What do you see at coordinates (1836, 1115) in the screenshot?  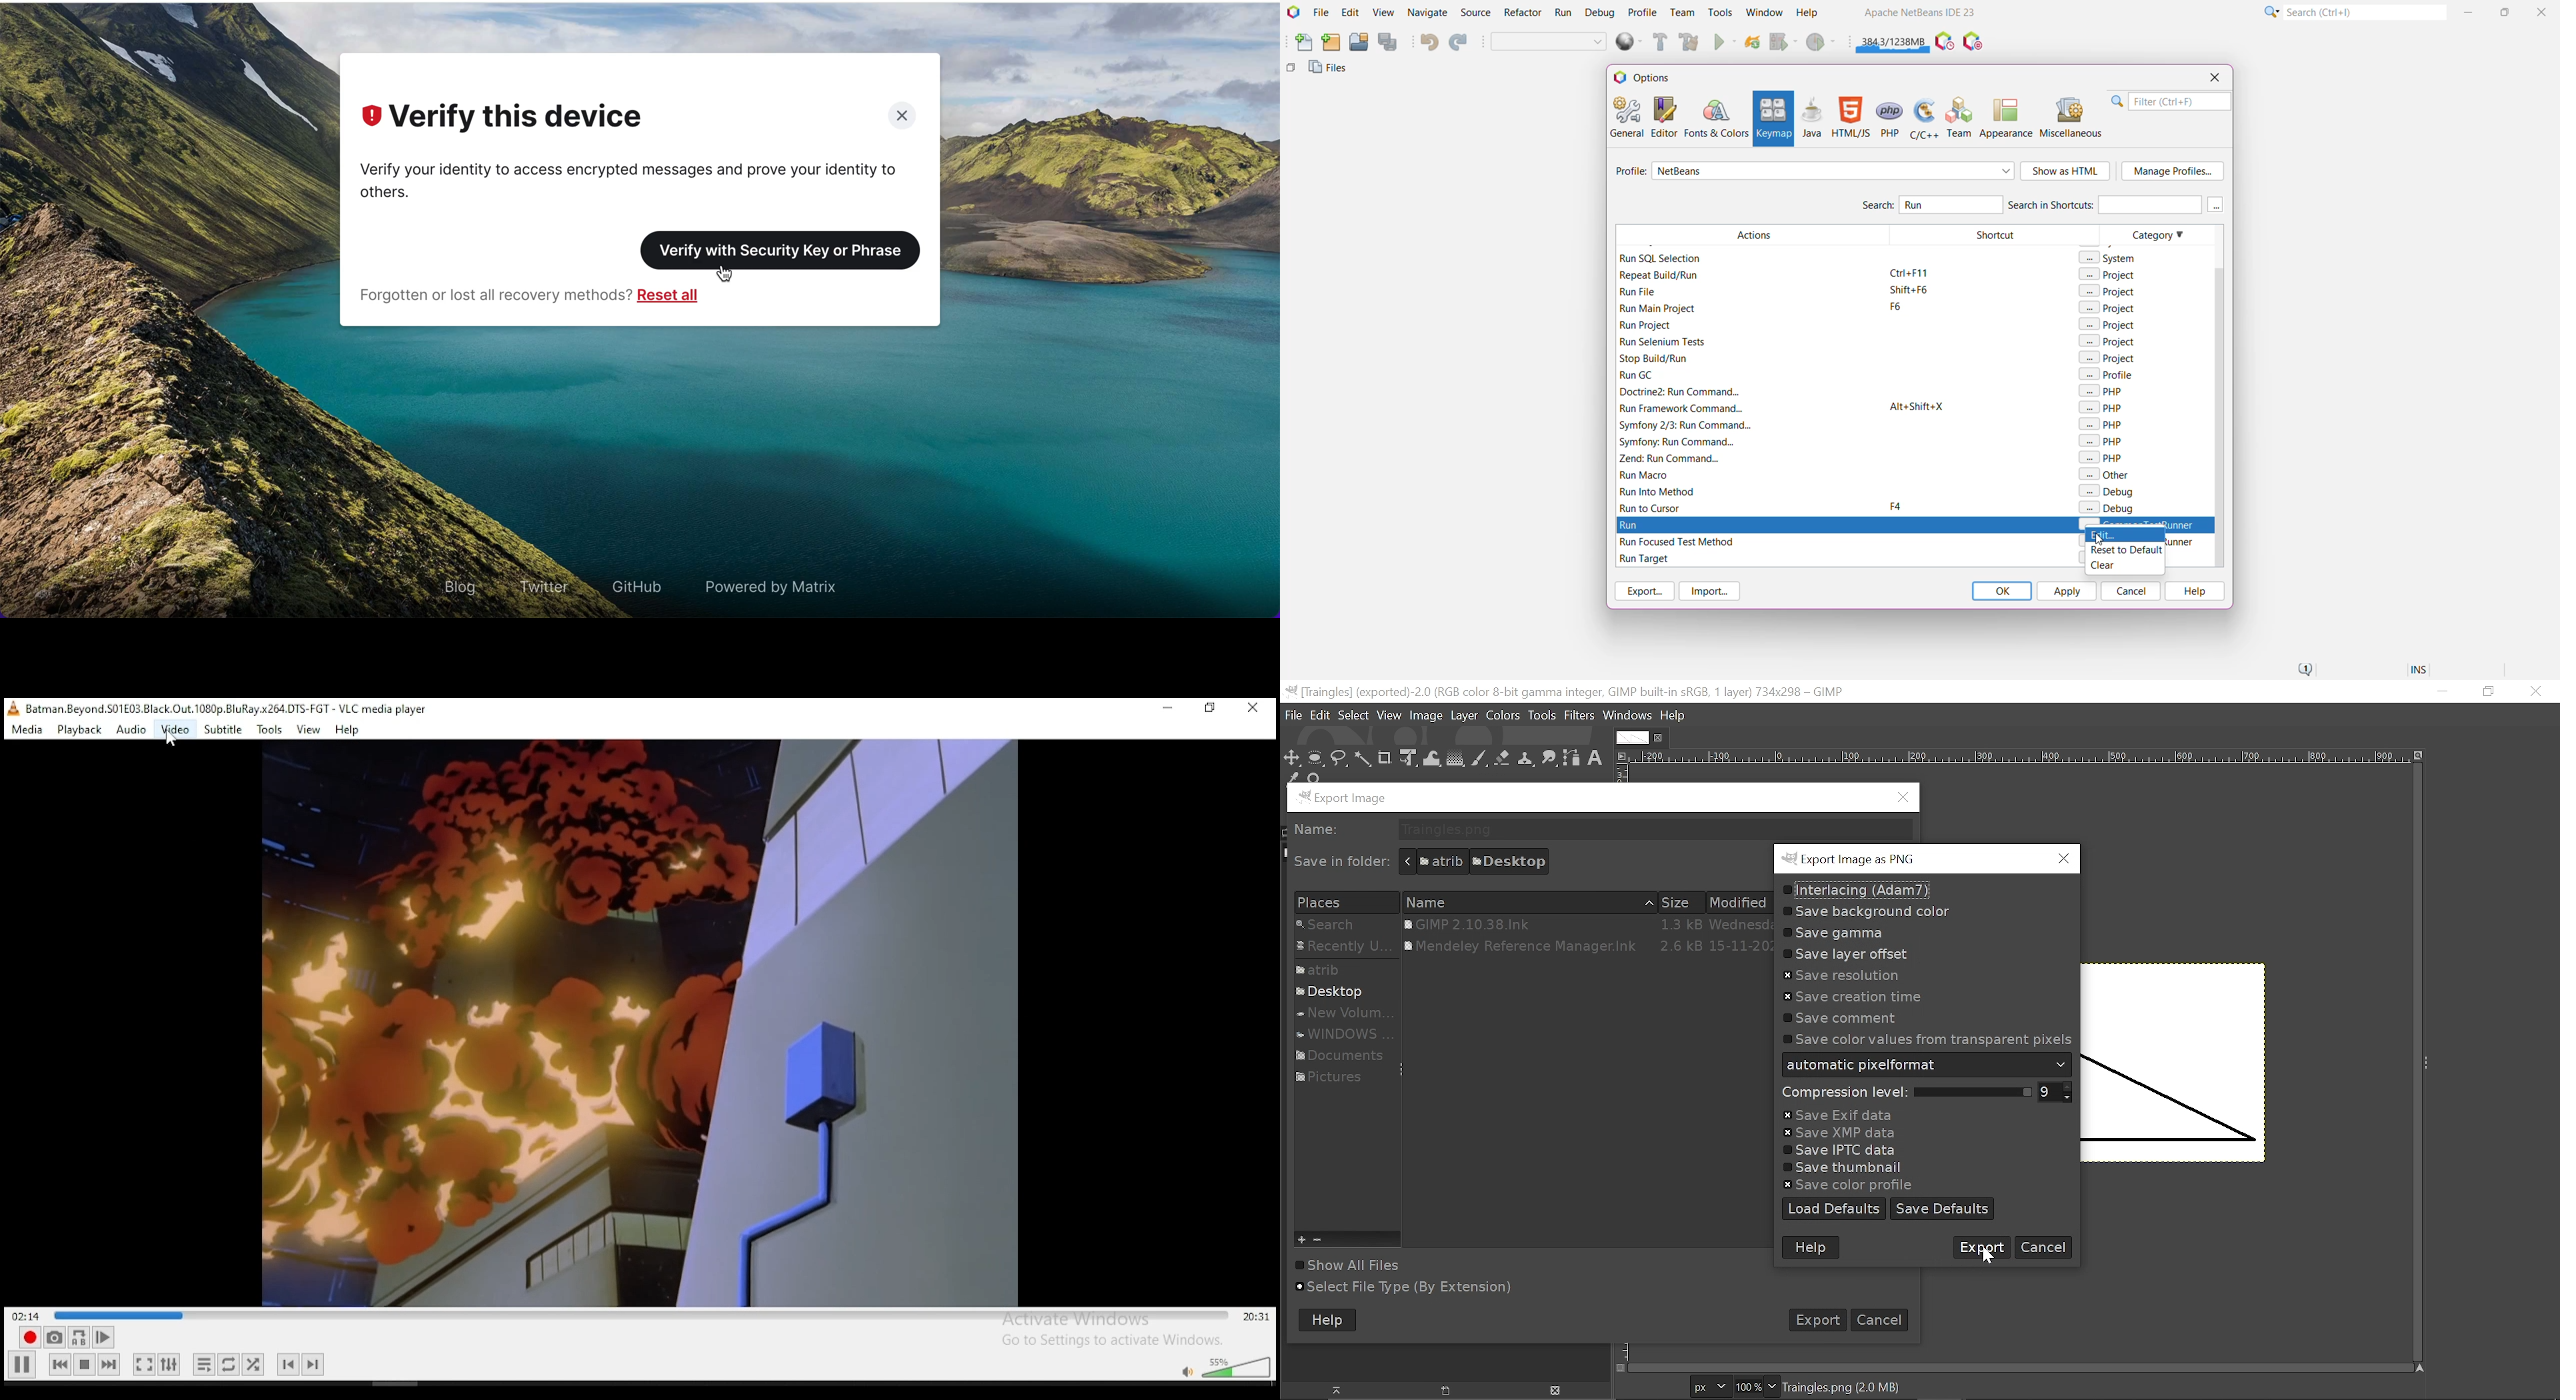 I see `Save exit data` at bounding box center [1836, 1115].